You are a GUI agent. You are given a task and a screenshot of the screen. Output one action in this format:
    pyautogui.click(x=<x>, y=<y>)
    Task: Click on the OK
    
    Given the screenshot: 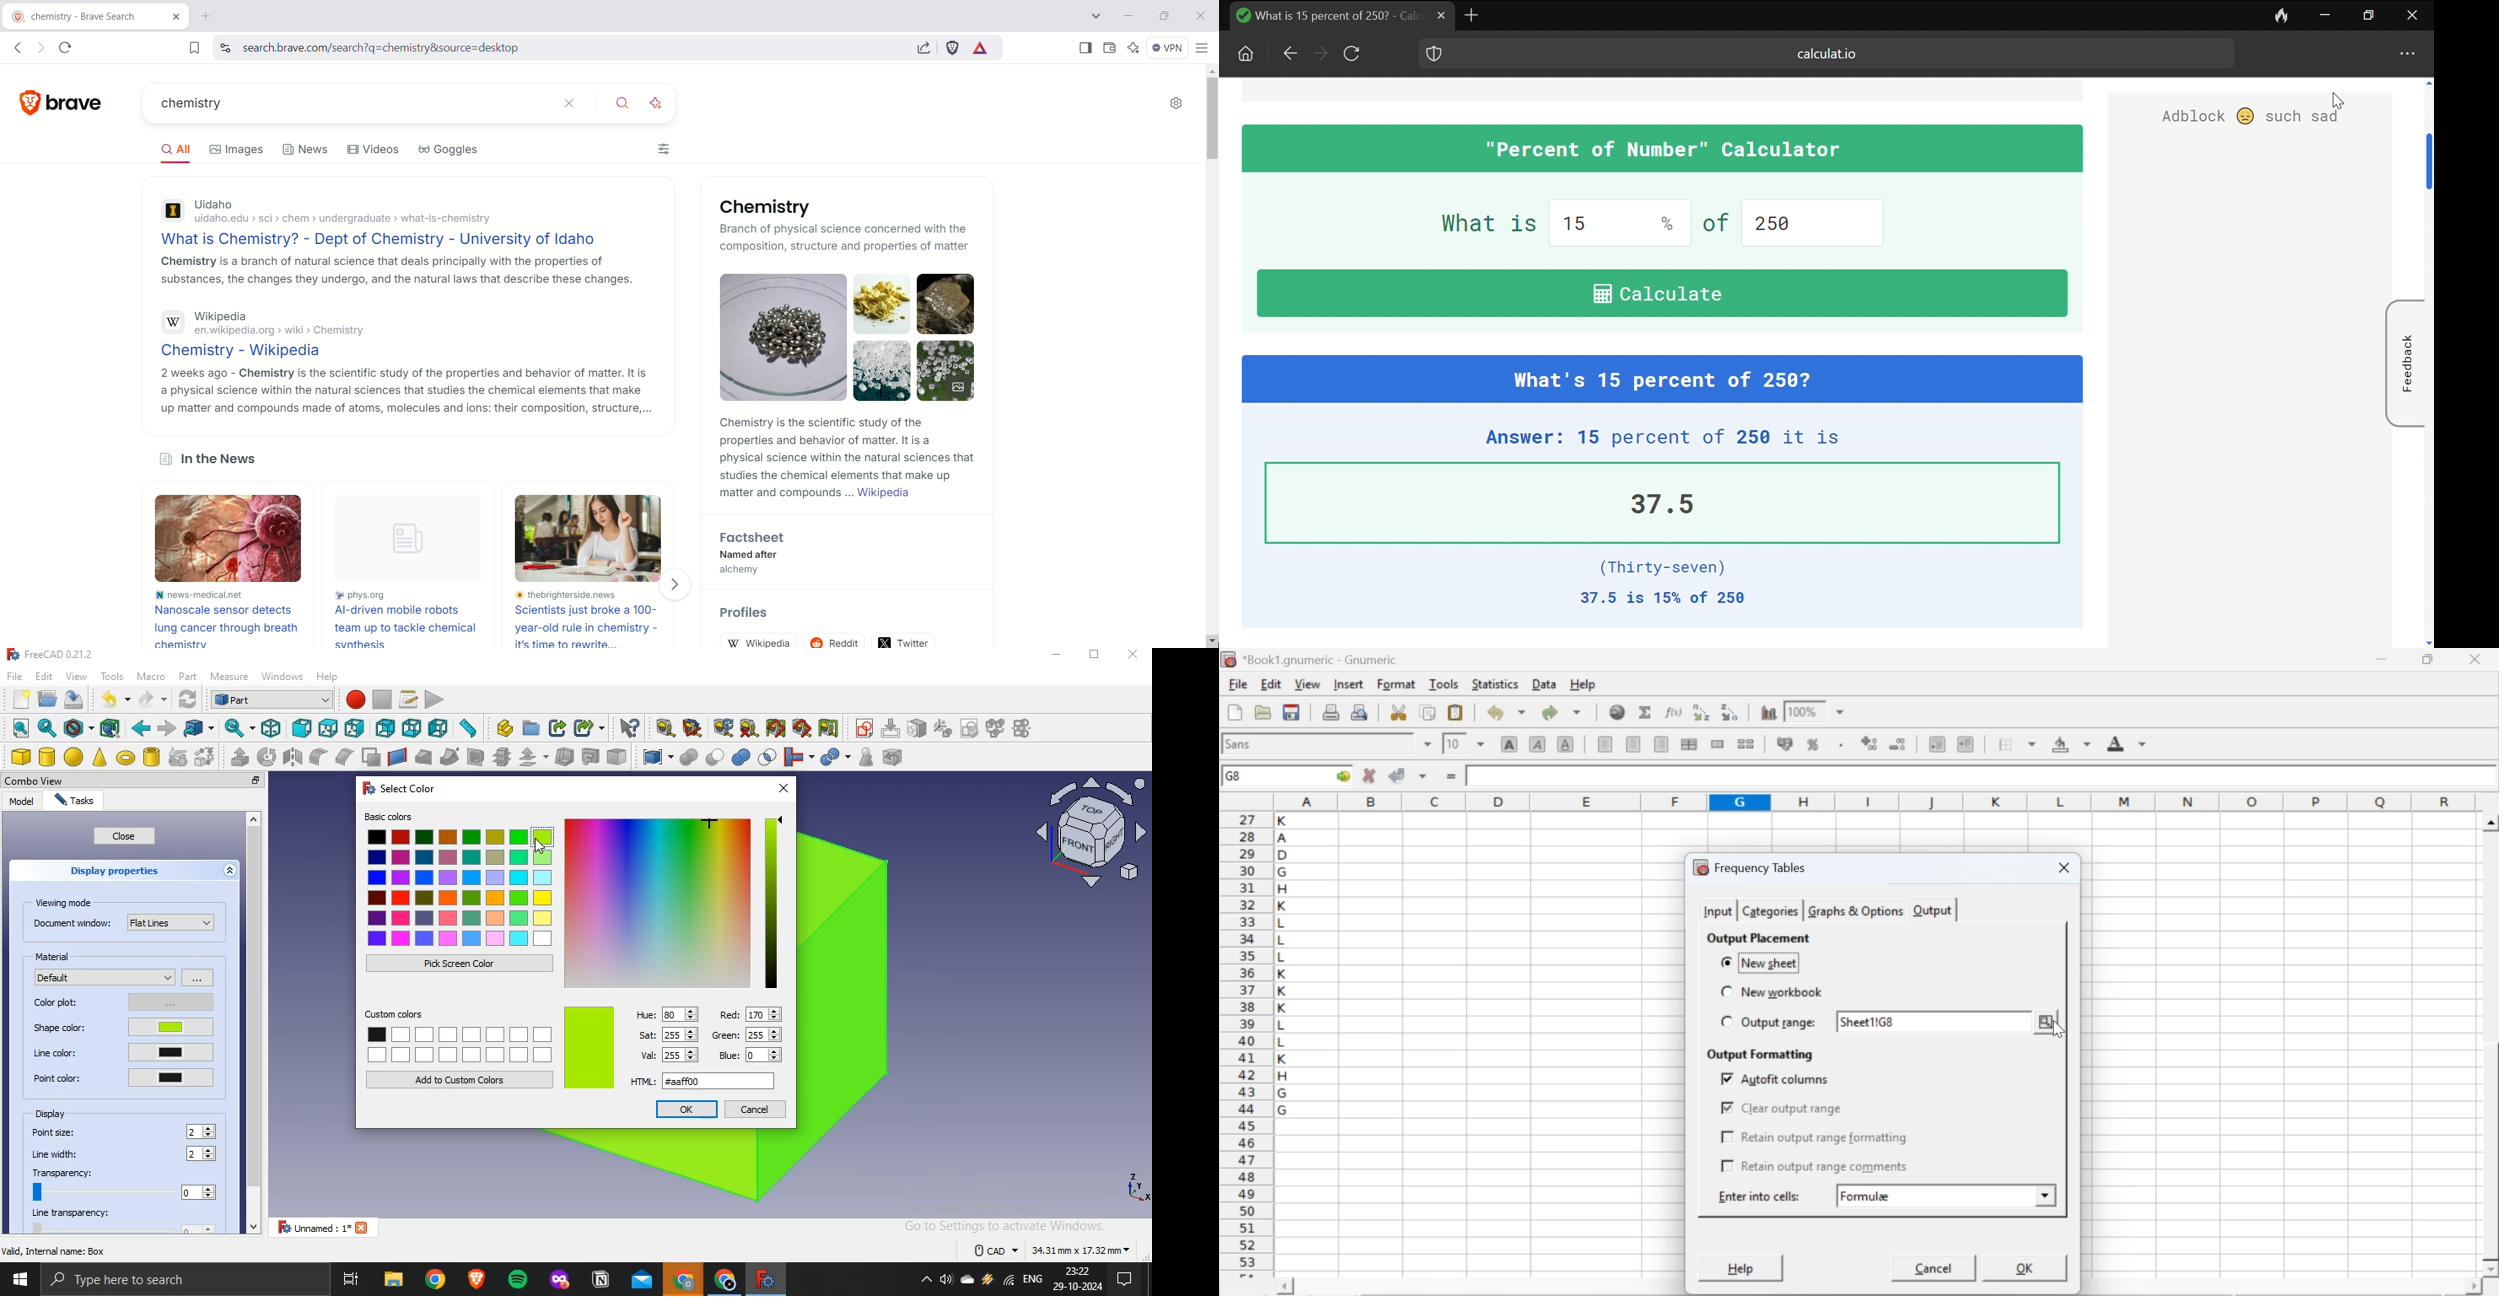 What is the action you would take?
    pyautogui.click(x=2026, y=1267)
    